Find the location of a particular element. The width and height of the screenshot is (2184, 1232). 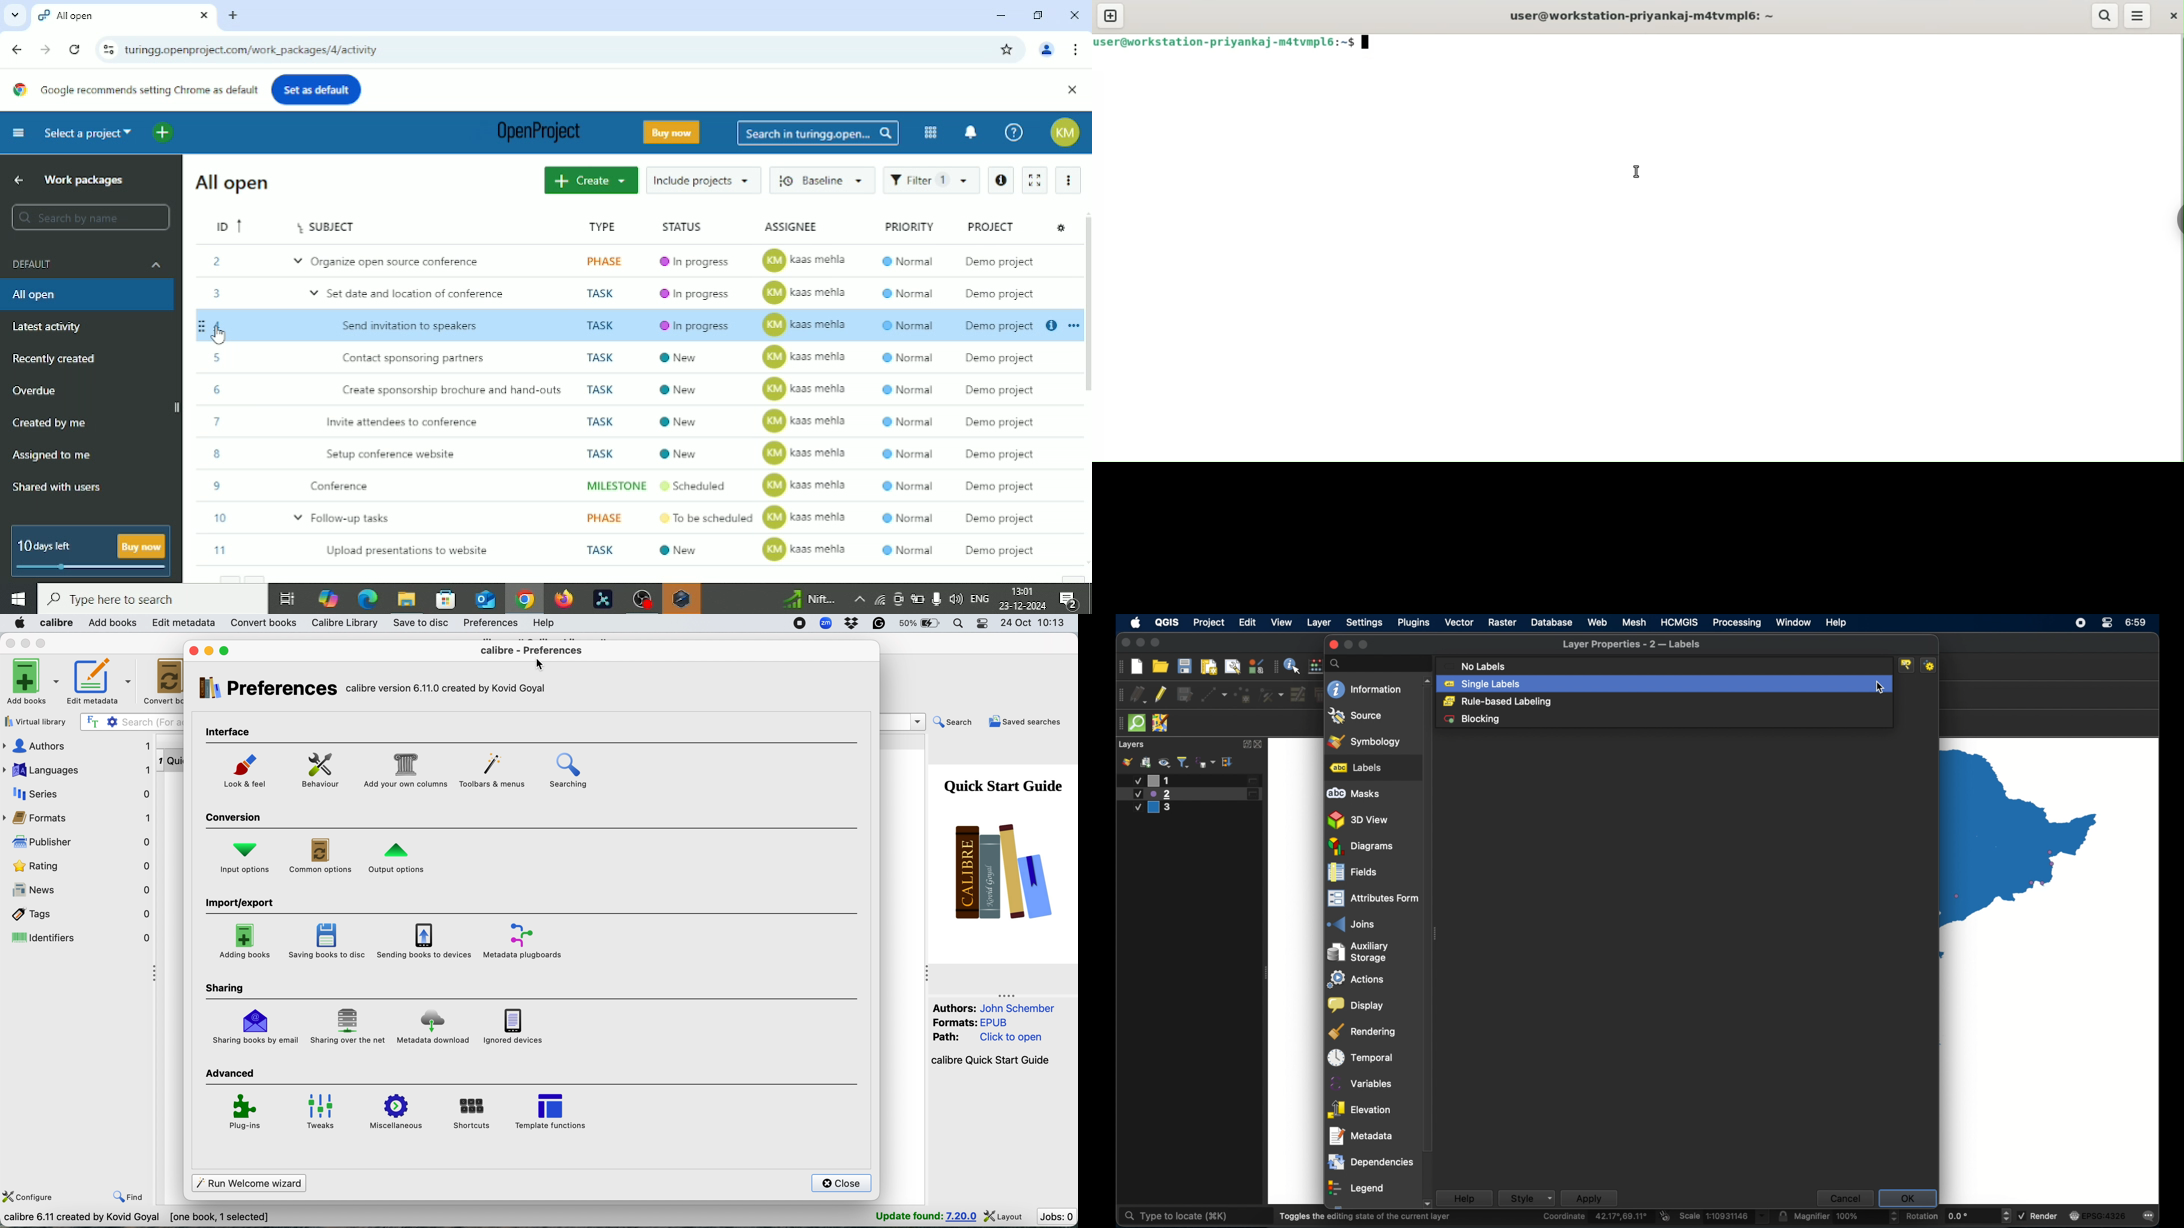

tags is located at coordinates (83, 914).